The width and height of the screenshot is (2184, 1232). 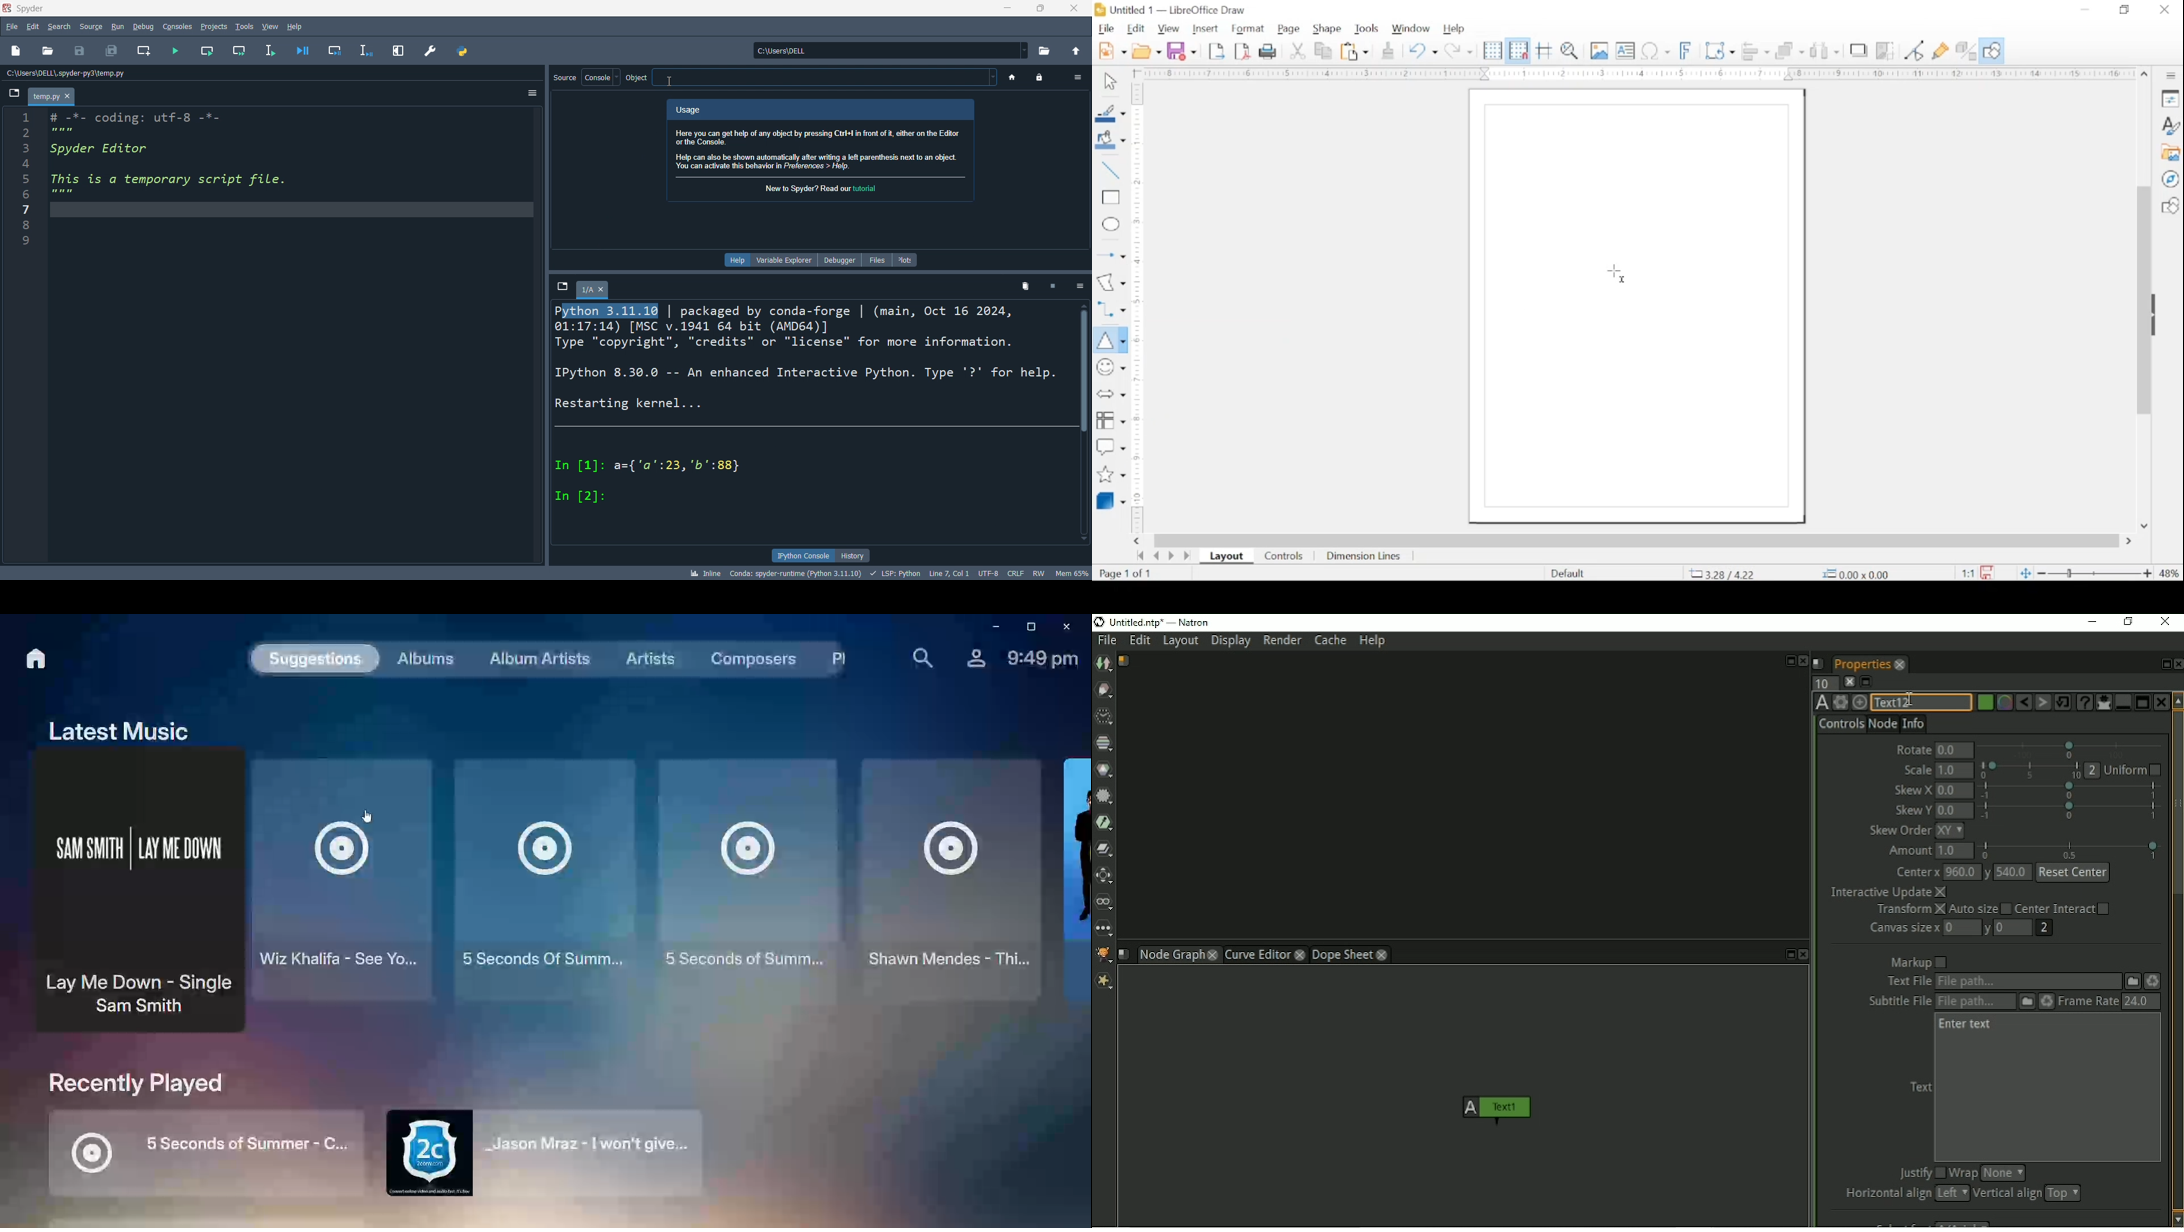 What do you see at coordinates (693, 109) in the screenshot?
I see `Usage` at bounding box center [693, 109].